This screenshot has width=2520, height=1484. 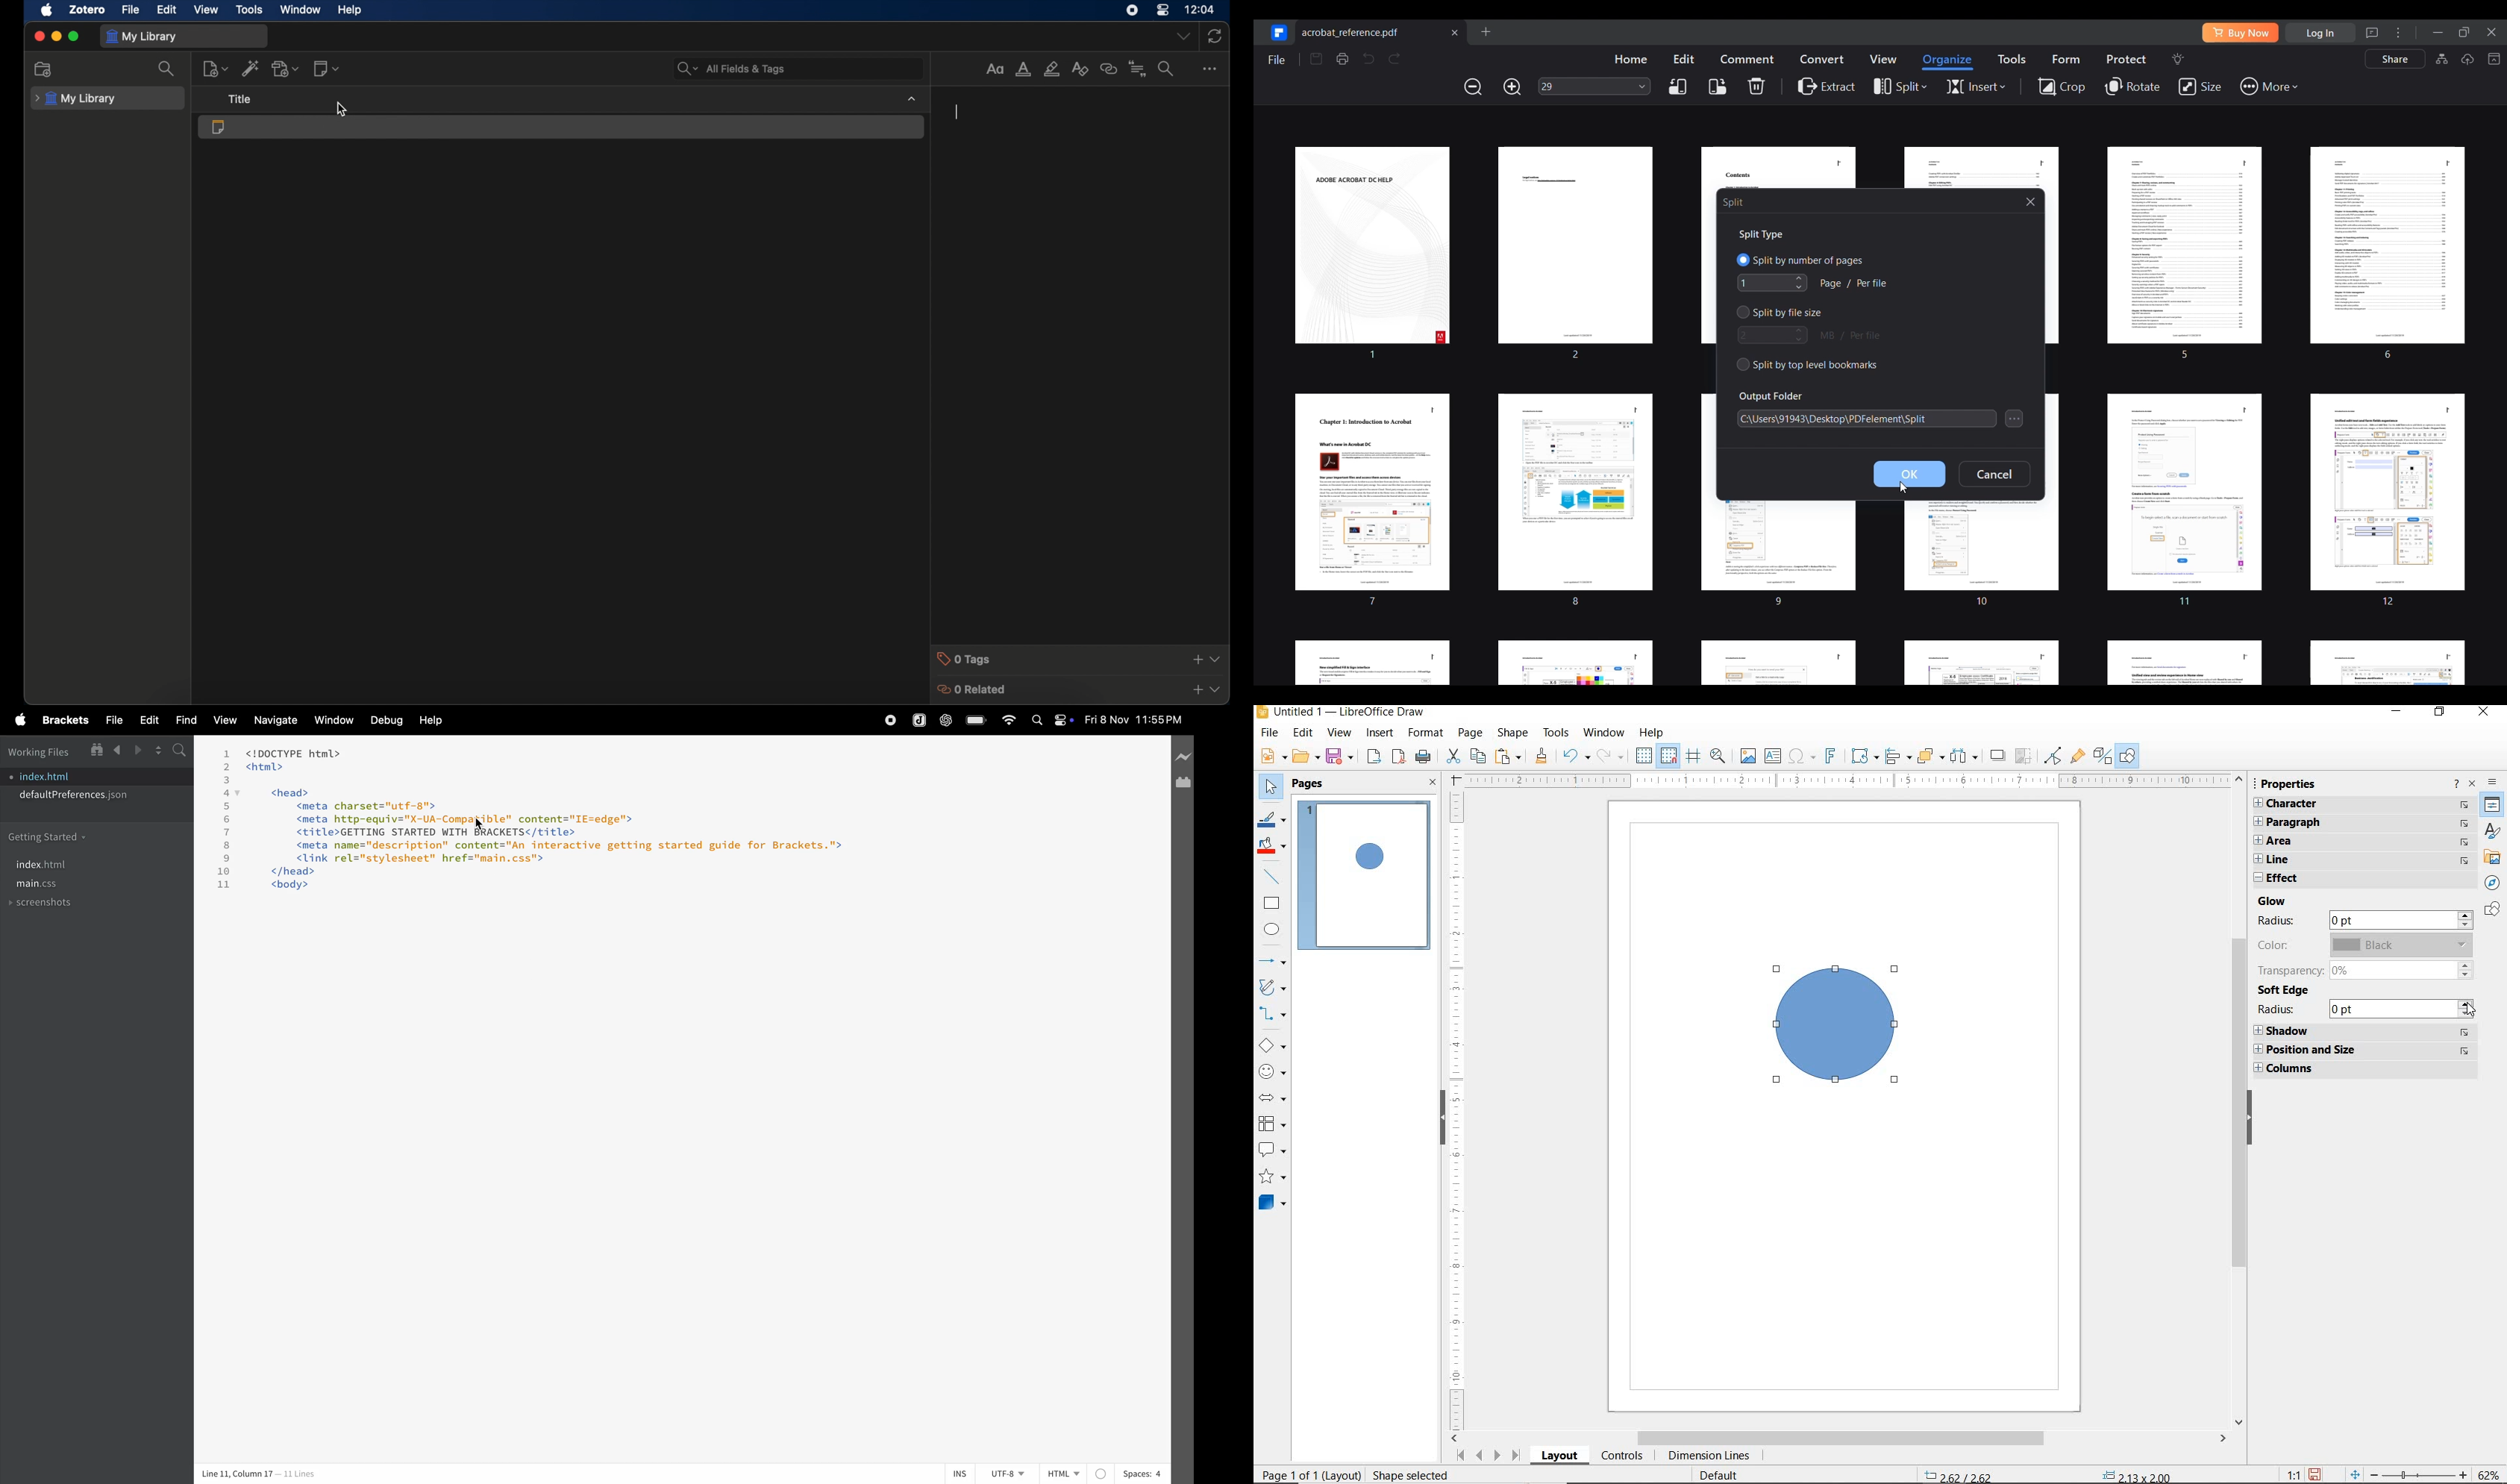 What do you see at coordinates (2353, 805) in the screenshot?
I see `CHARACTER` at bounding box center [2353, 805].